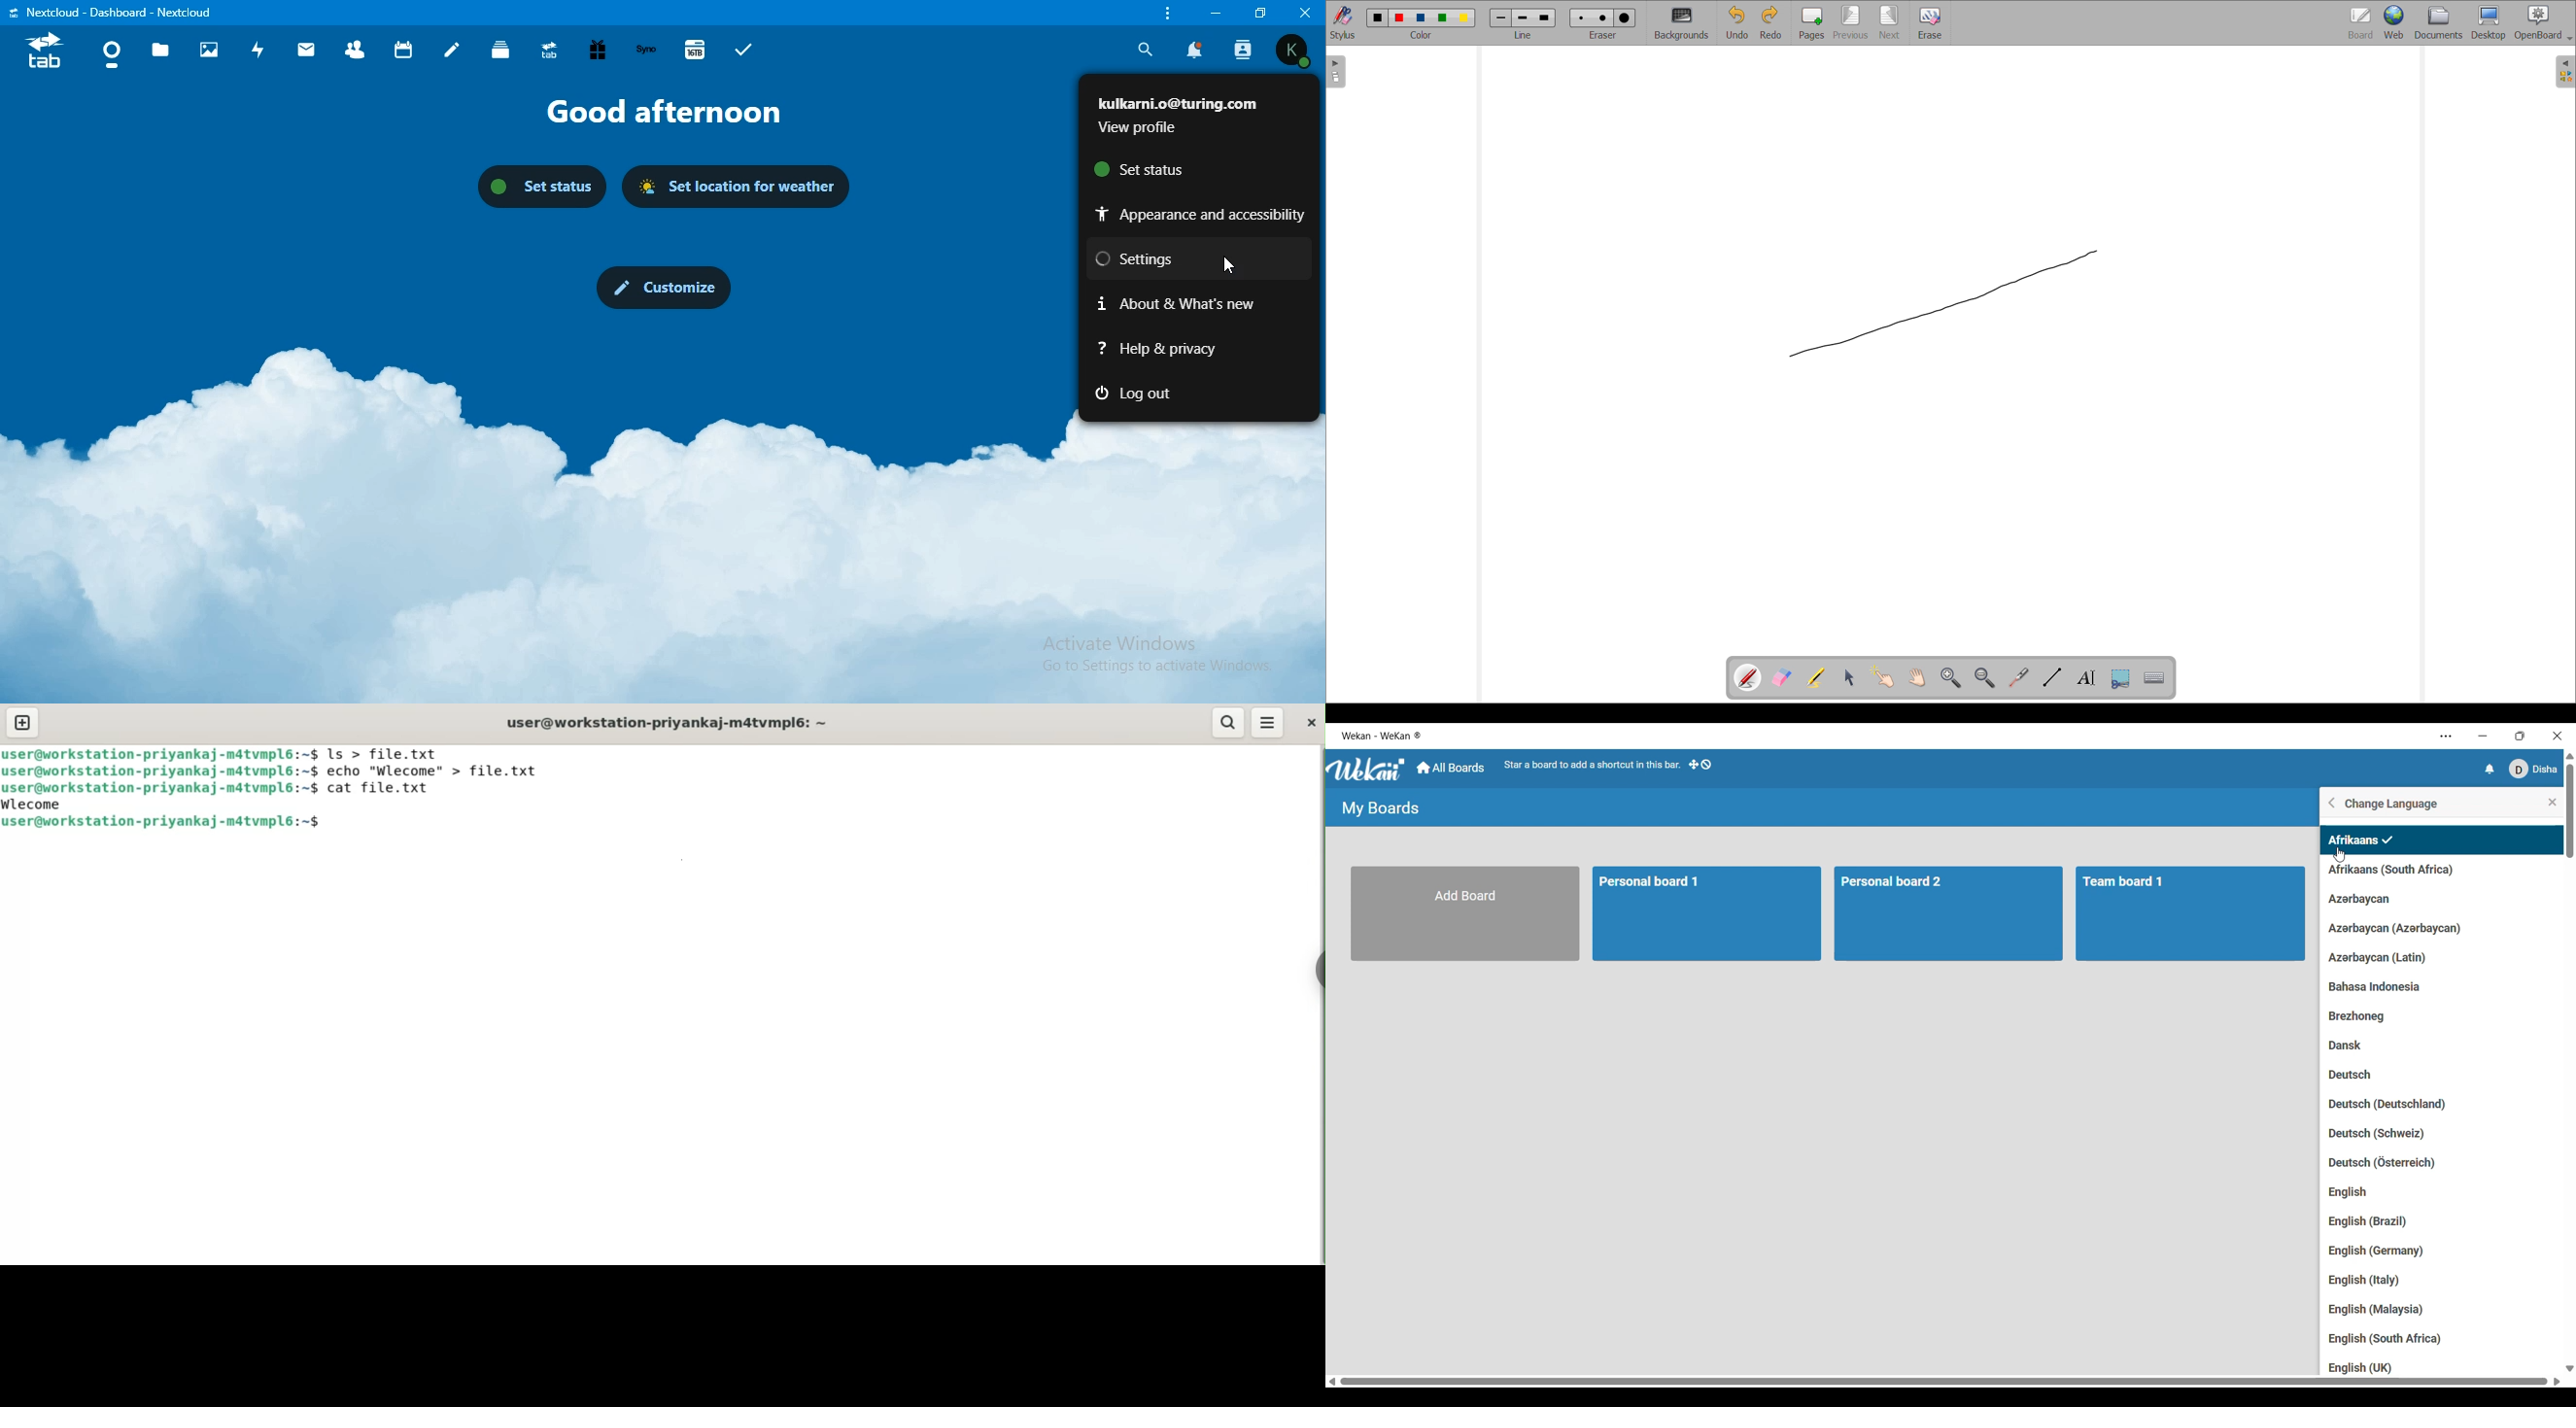 This screenshot has height=1428, width=2576. Describe the element at coordinates (2353, 838) in the screenshot. I see `Afrikans` at that location.